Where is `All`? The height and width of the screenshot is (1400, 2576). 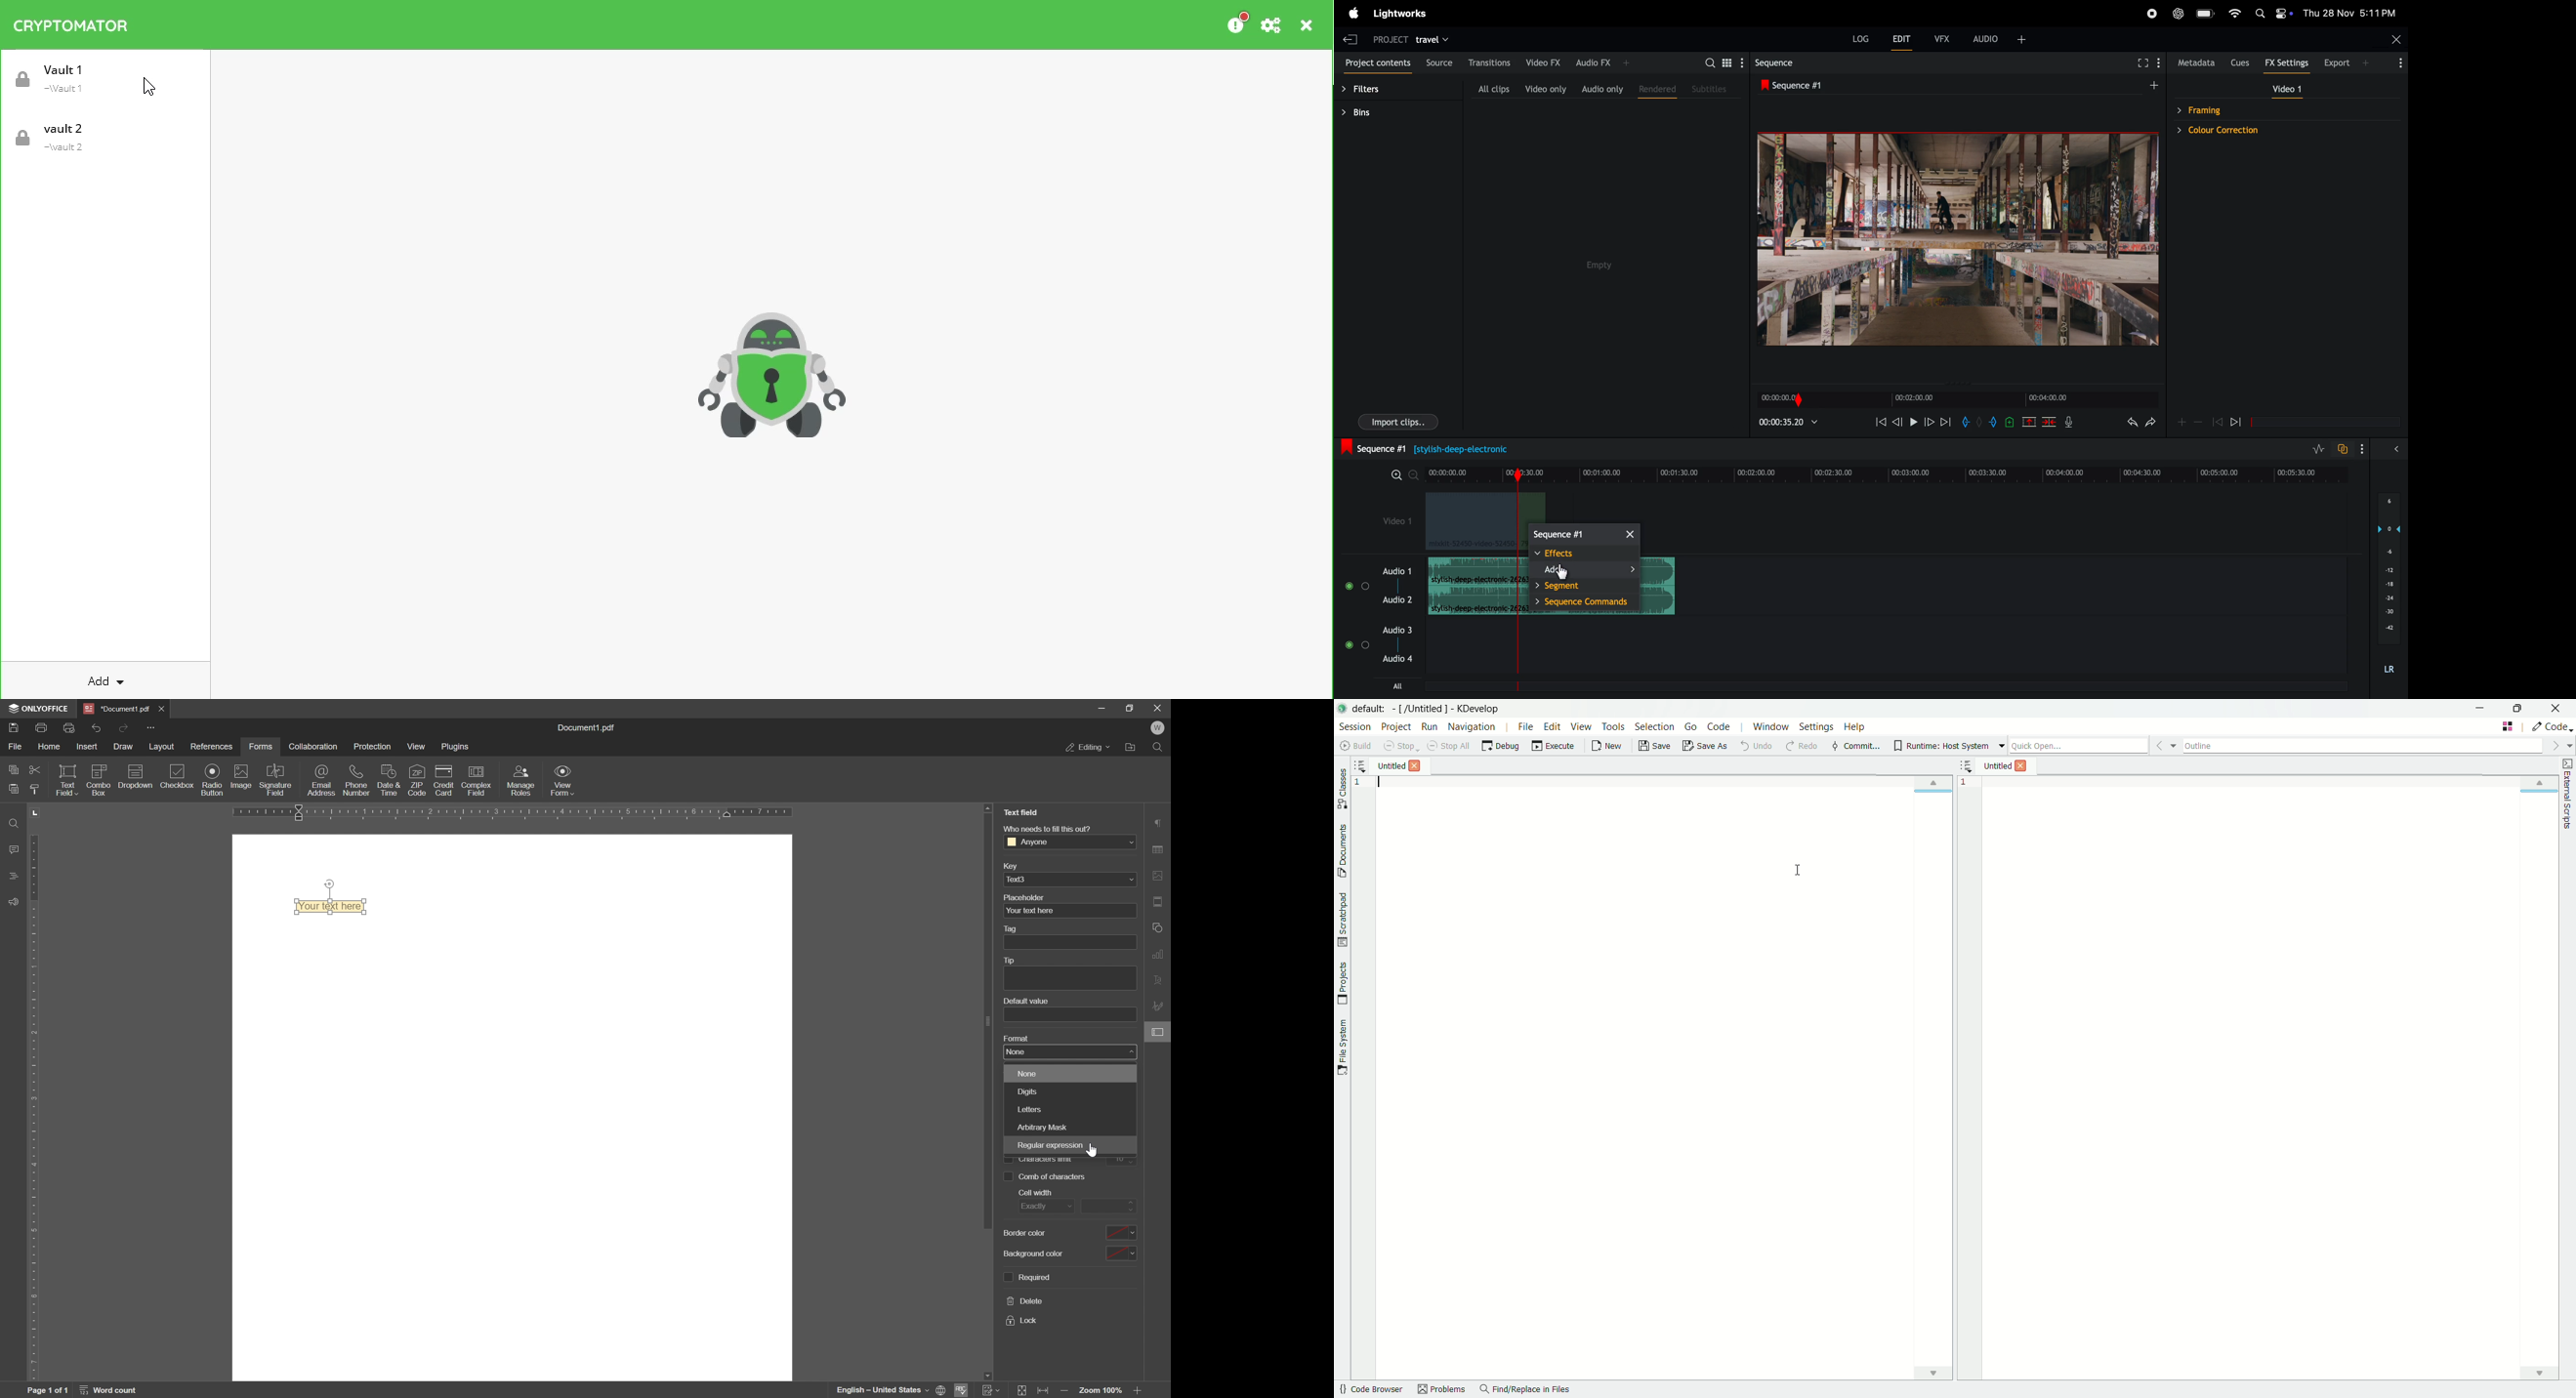 All is located at coordinates (1406, 686).